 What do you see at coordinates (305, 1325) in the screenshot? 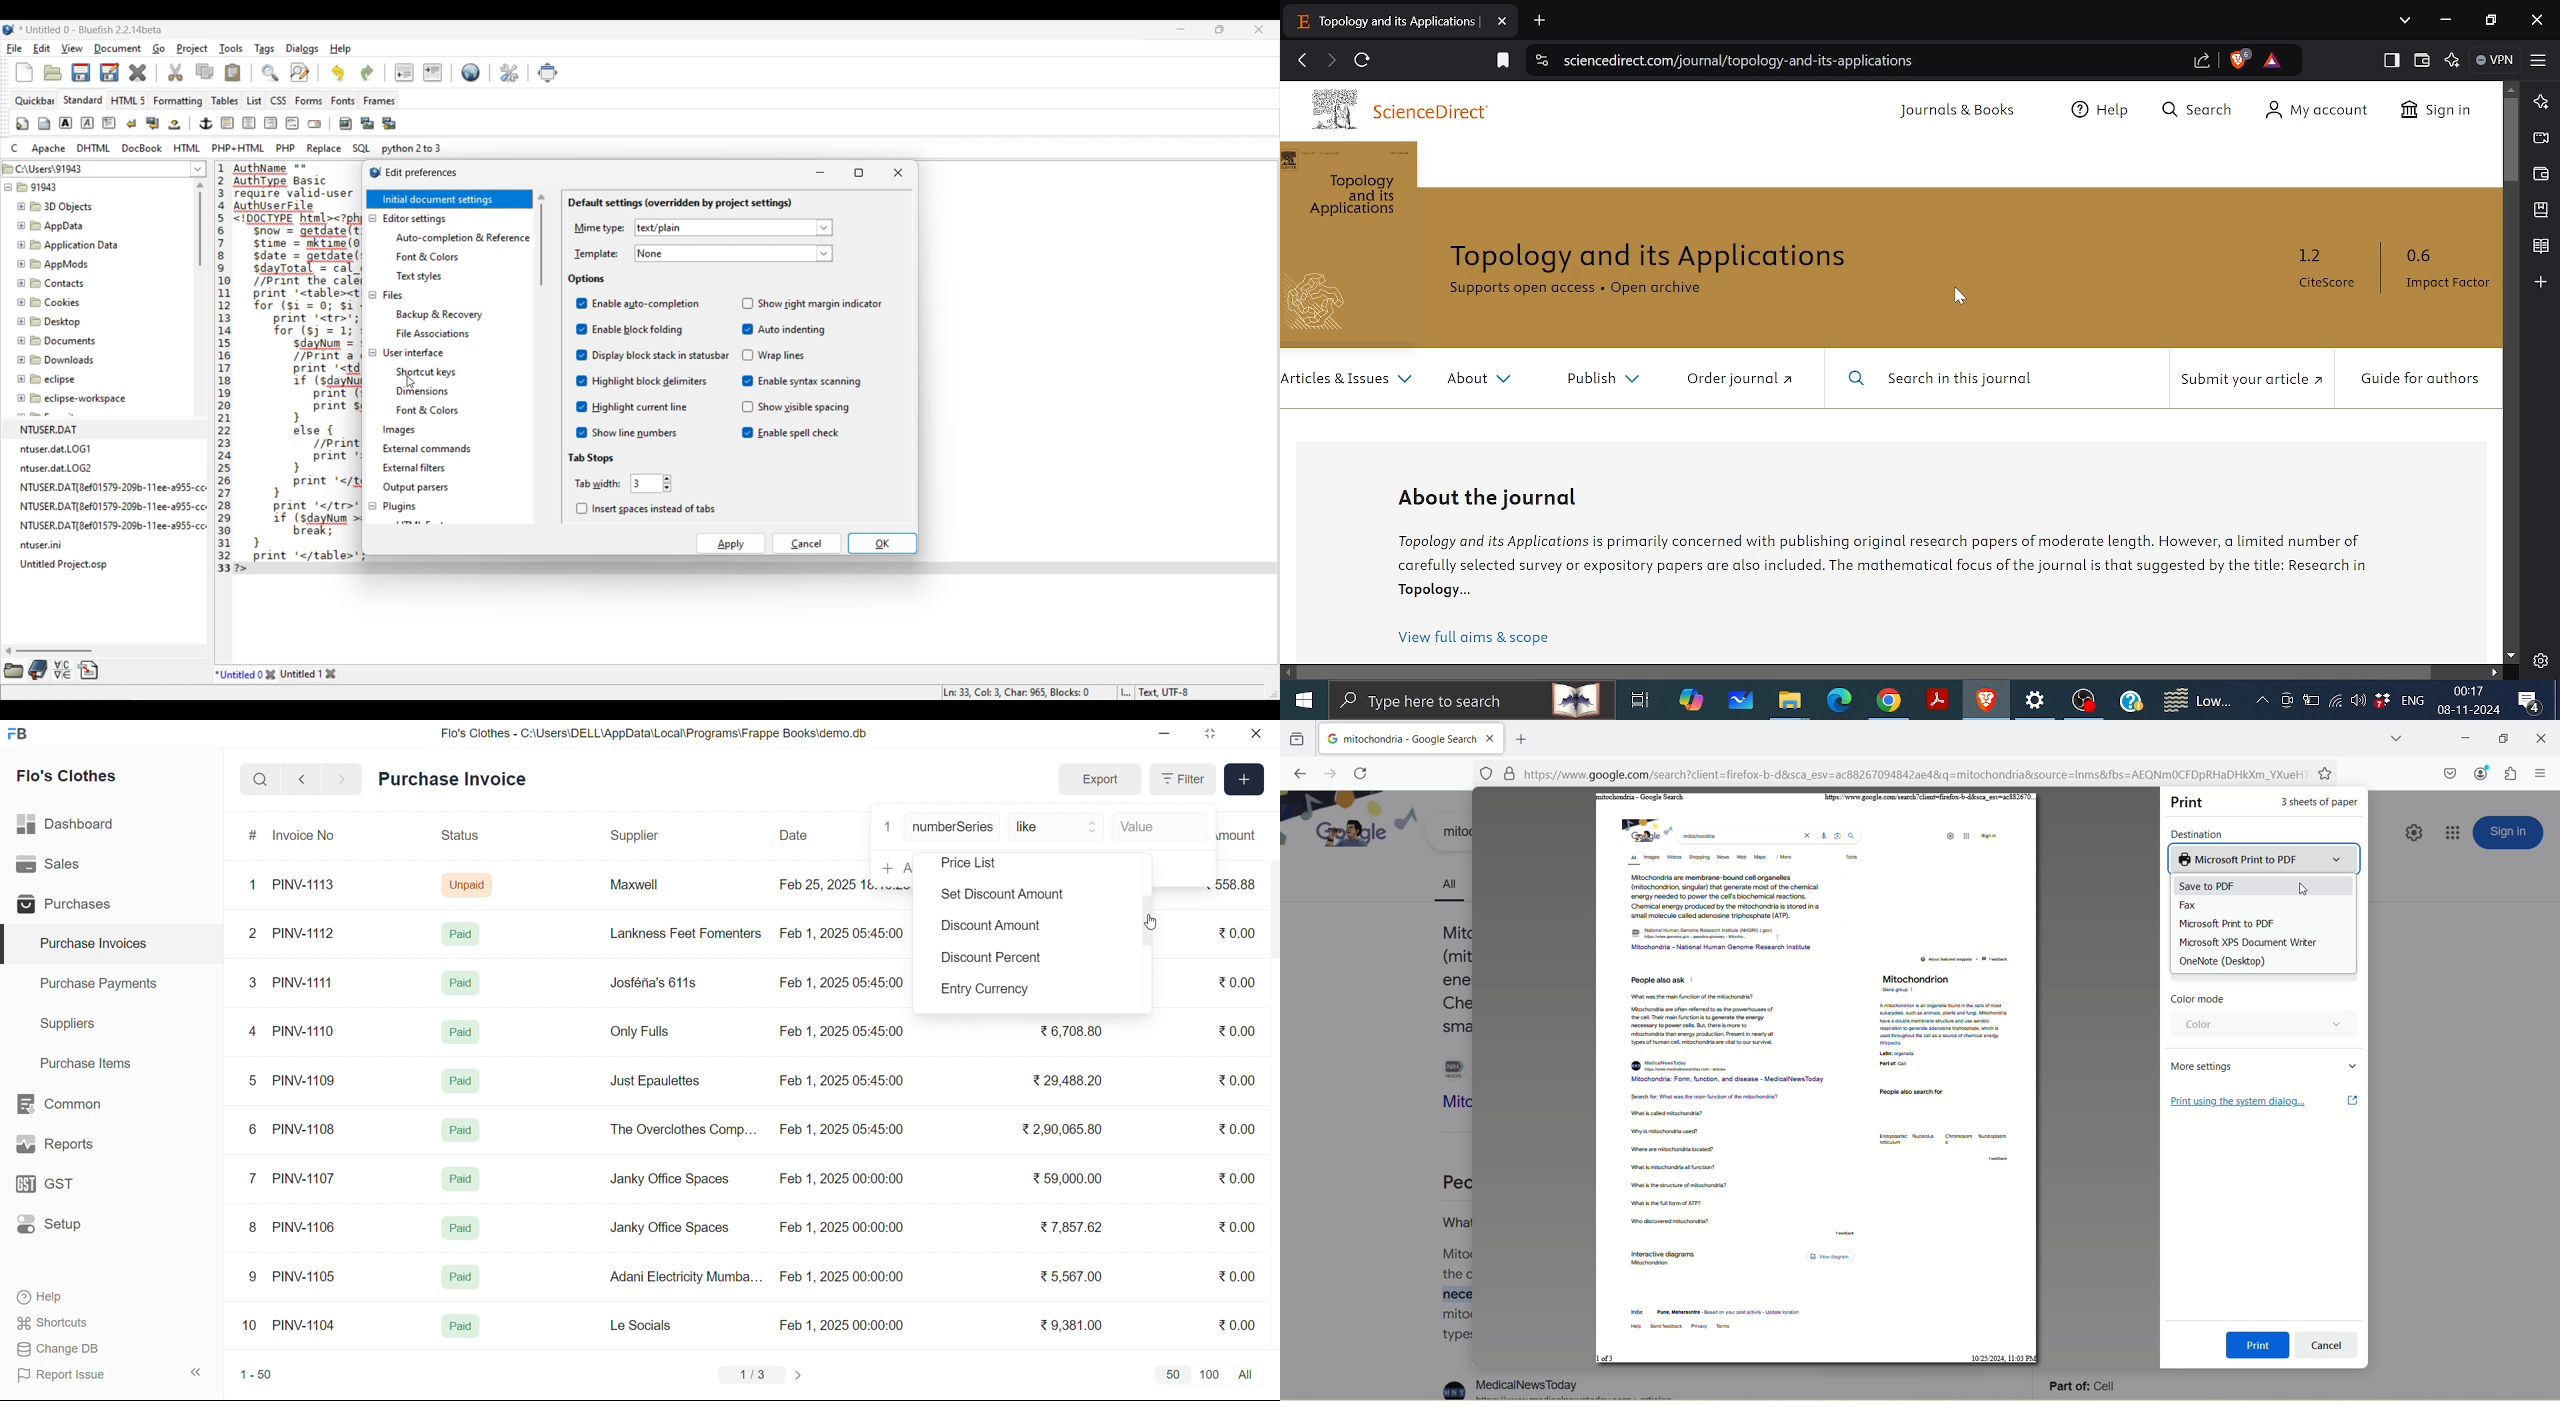
I see `PINV-1104` at bounding box center [305, 1325].